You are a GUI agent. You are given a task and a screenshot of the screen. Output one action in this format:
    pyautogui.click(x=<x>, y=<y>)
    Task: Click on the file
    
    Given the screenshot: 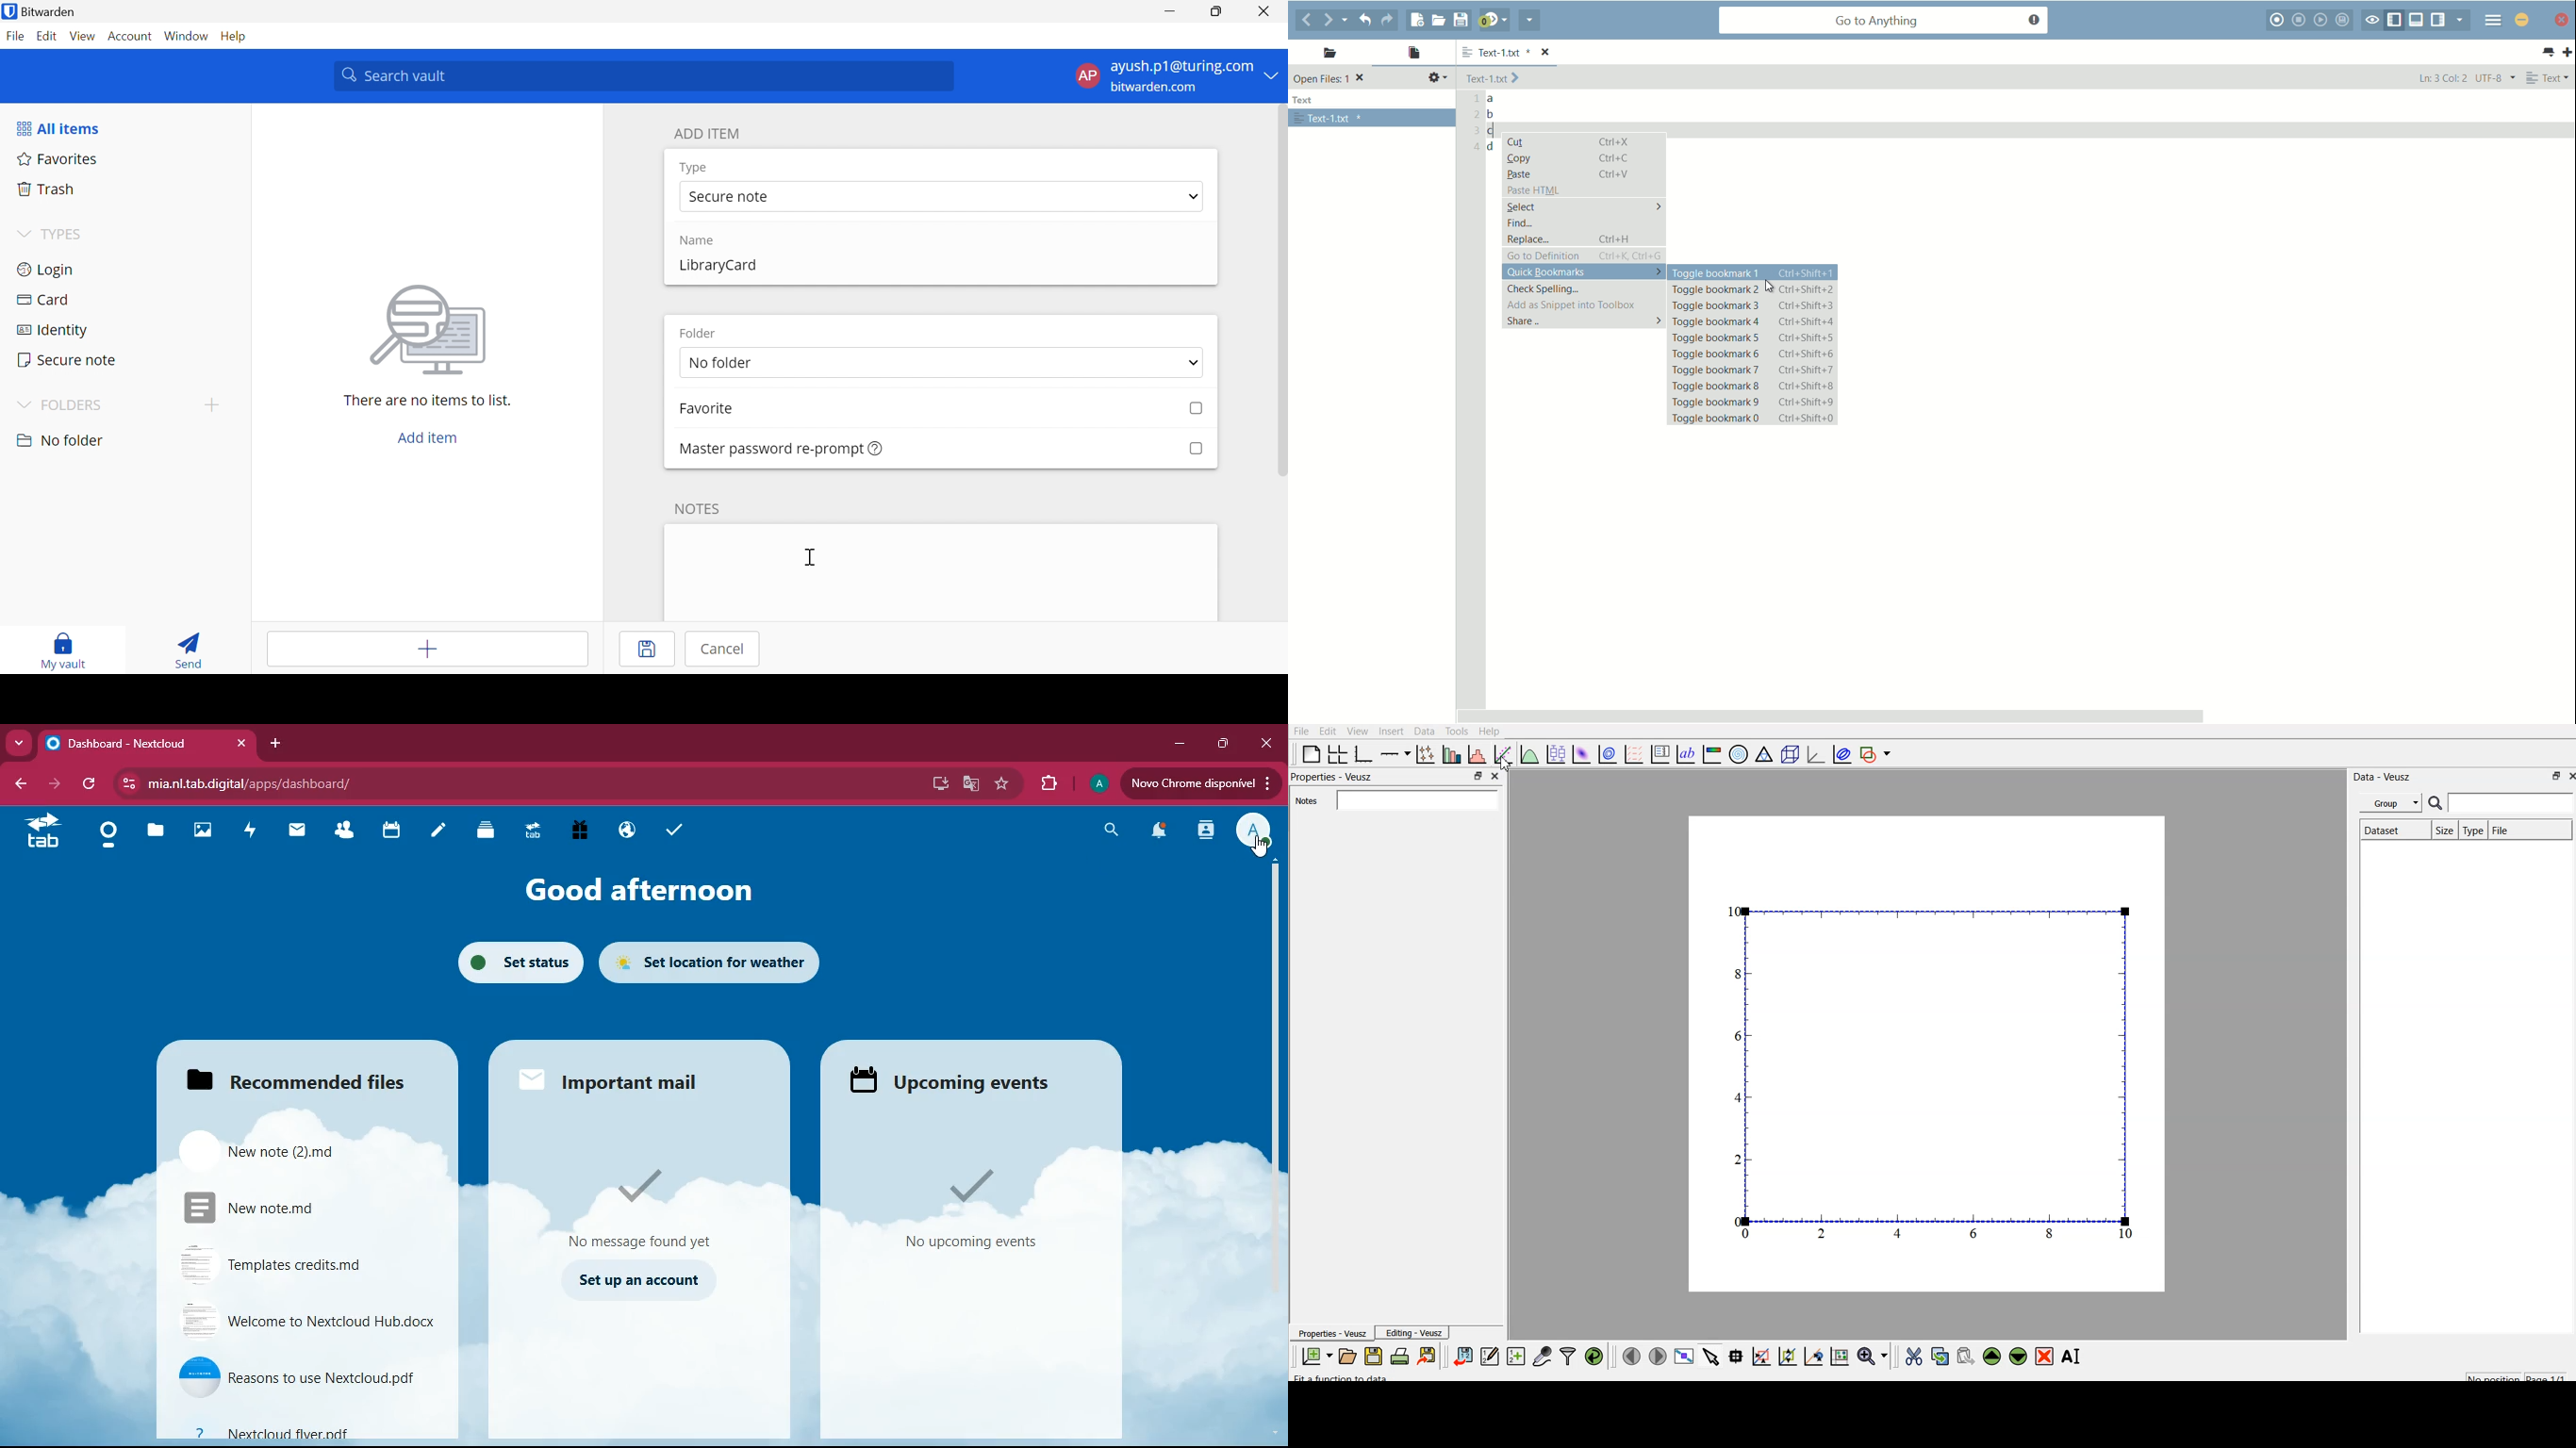 What is the action you would take?
    pyautogui.click(x=310, y=1430)
    